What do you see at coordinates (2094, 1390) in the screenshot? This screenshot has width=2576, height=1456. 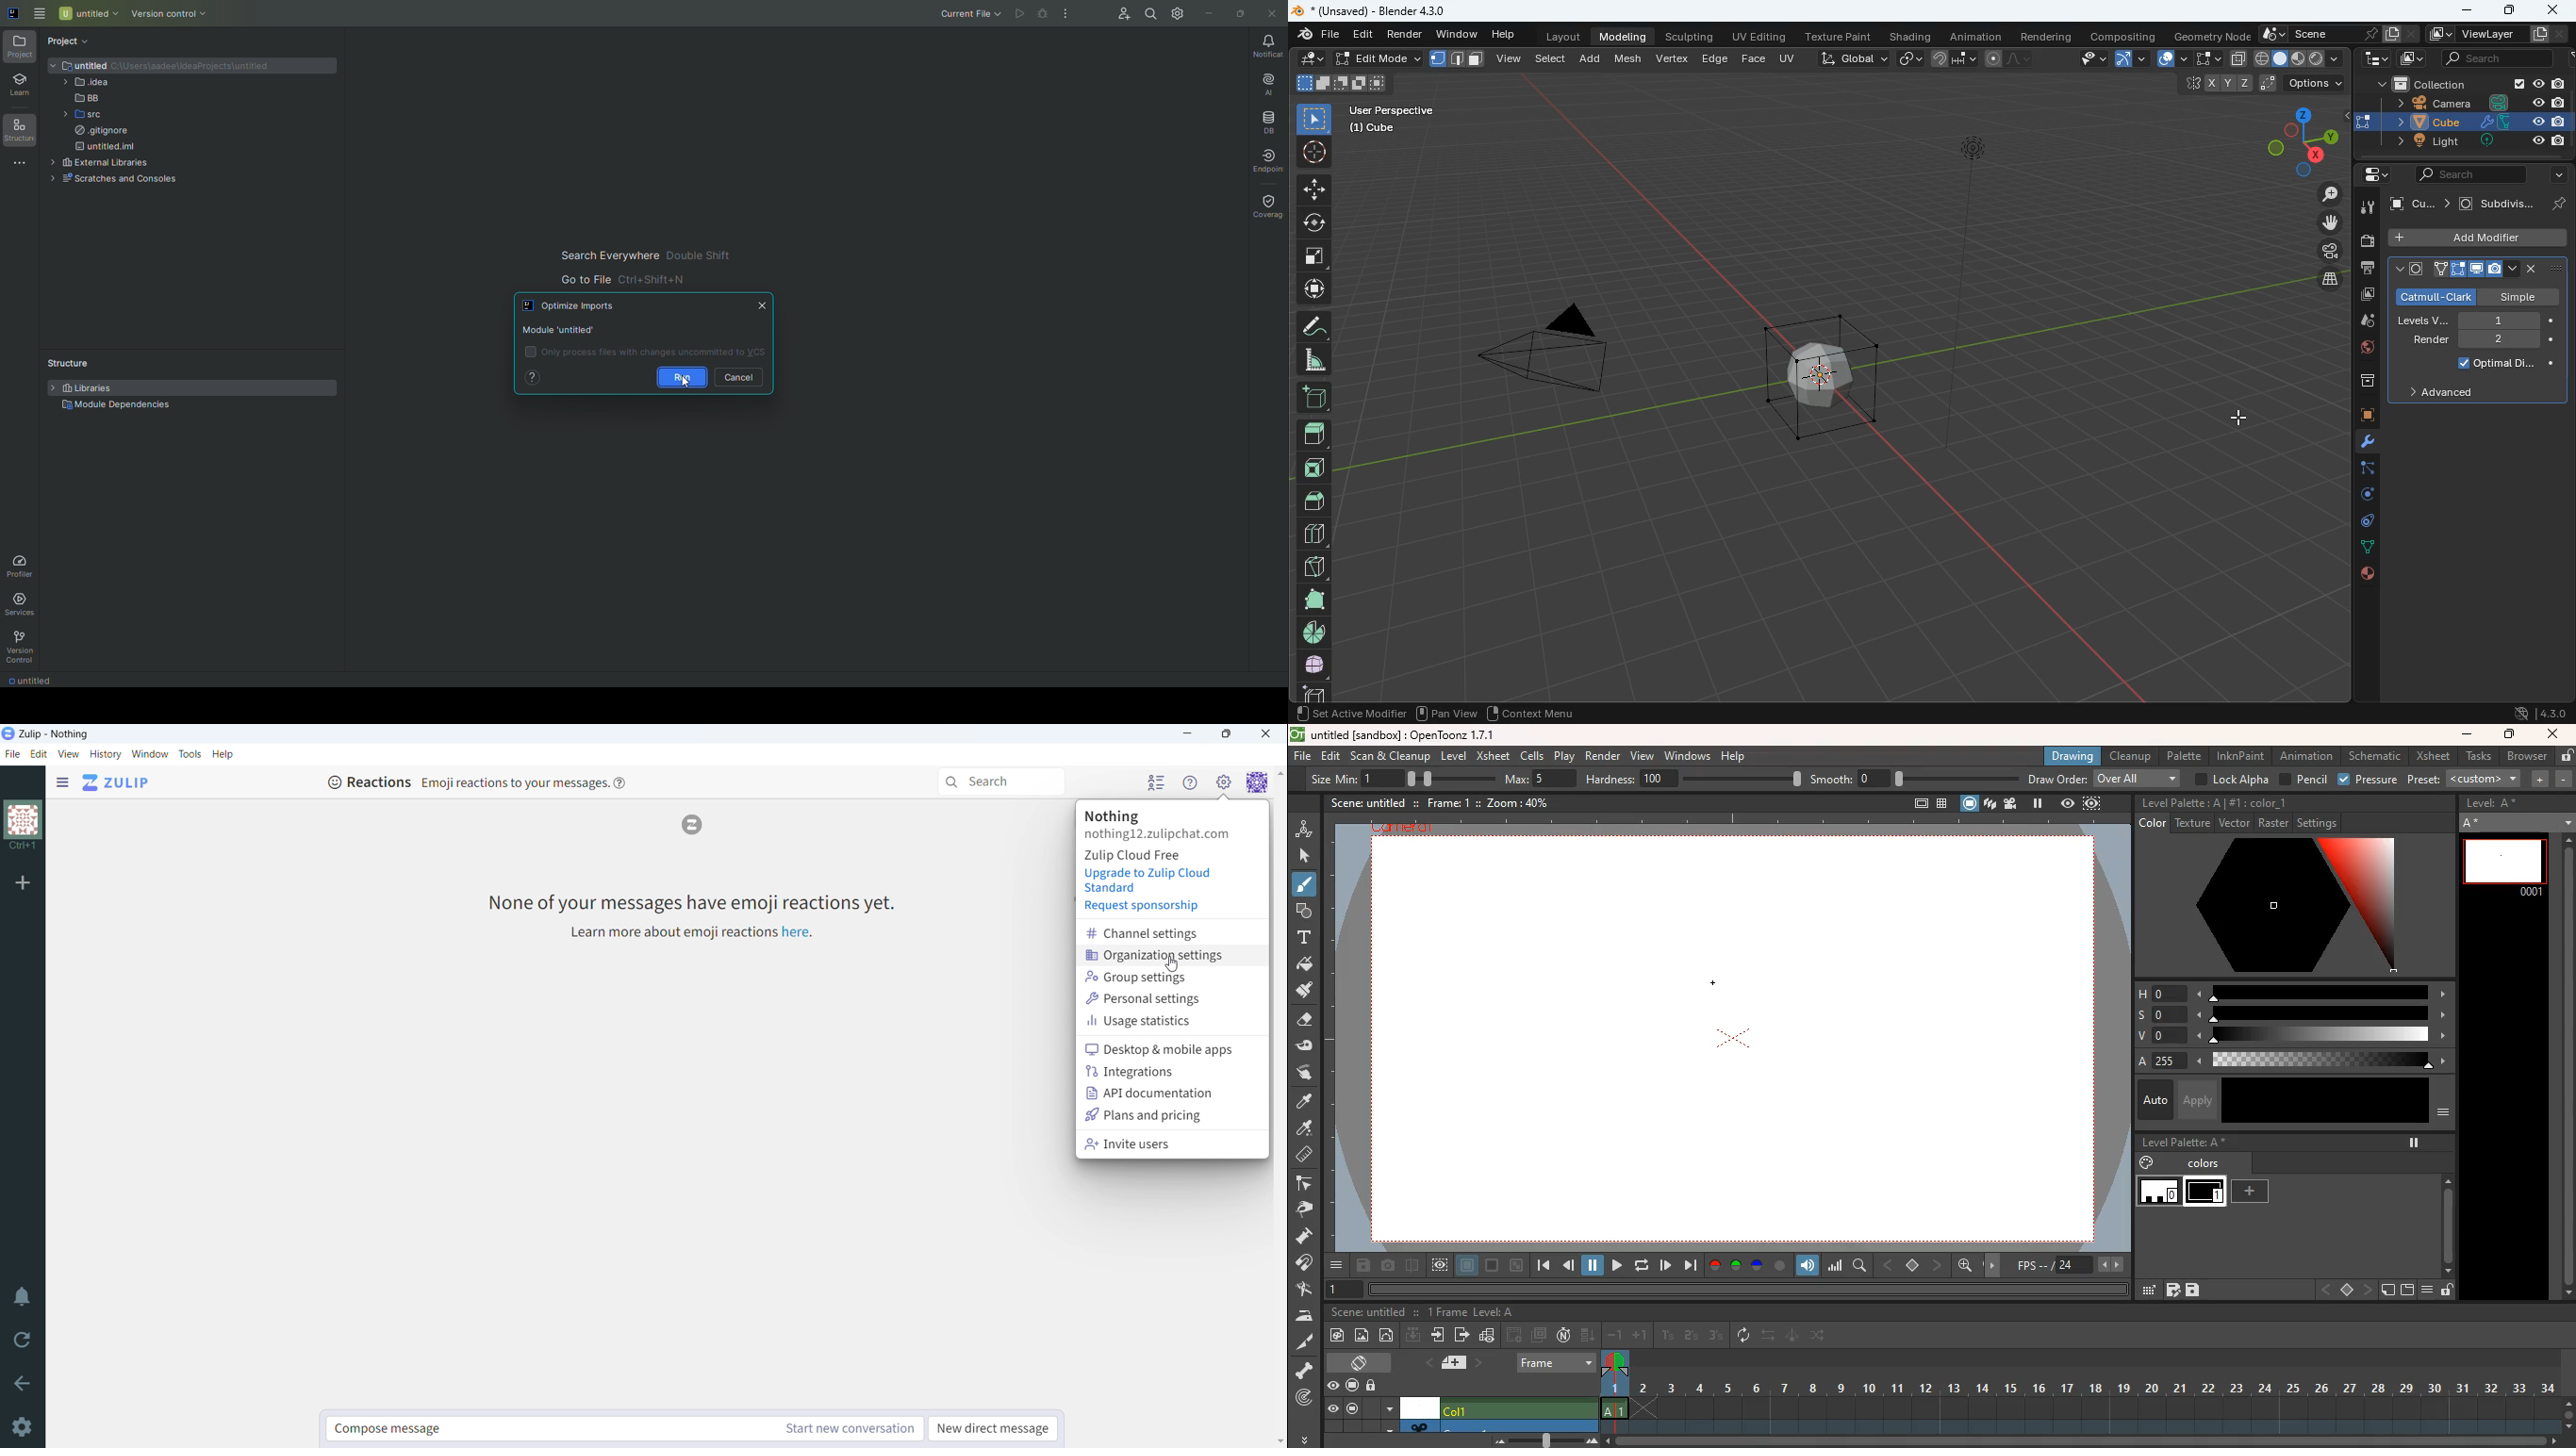 I see `frames` at bounding box center [2094, 1390].